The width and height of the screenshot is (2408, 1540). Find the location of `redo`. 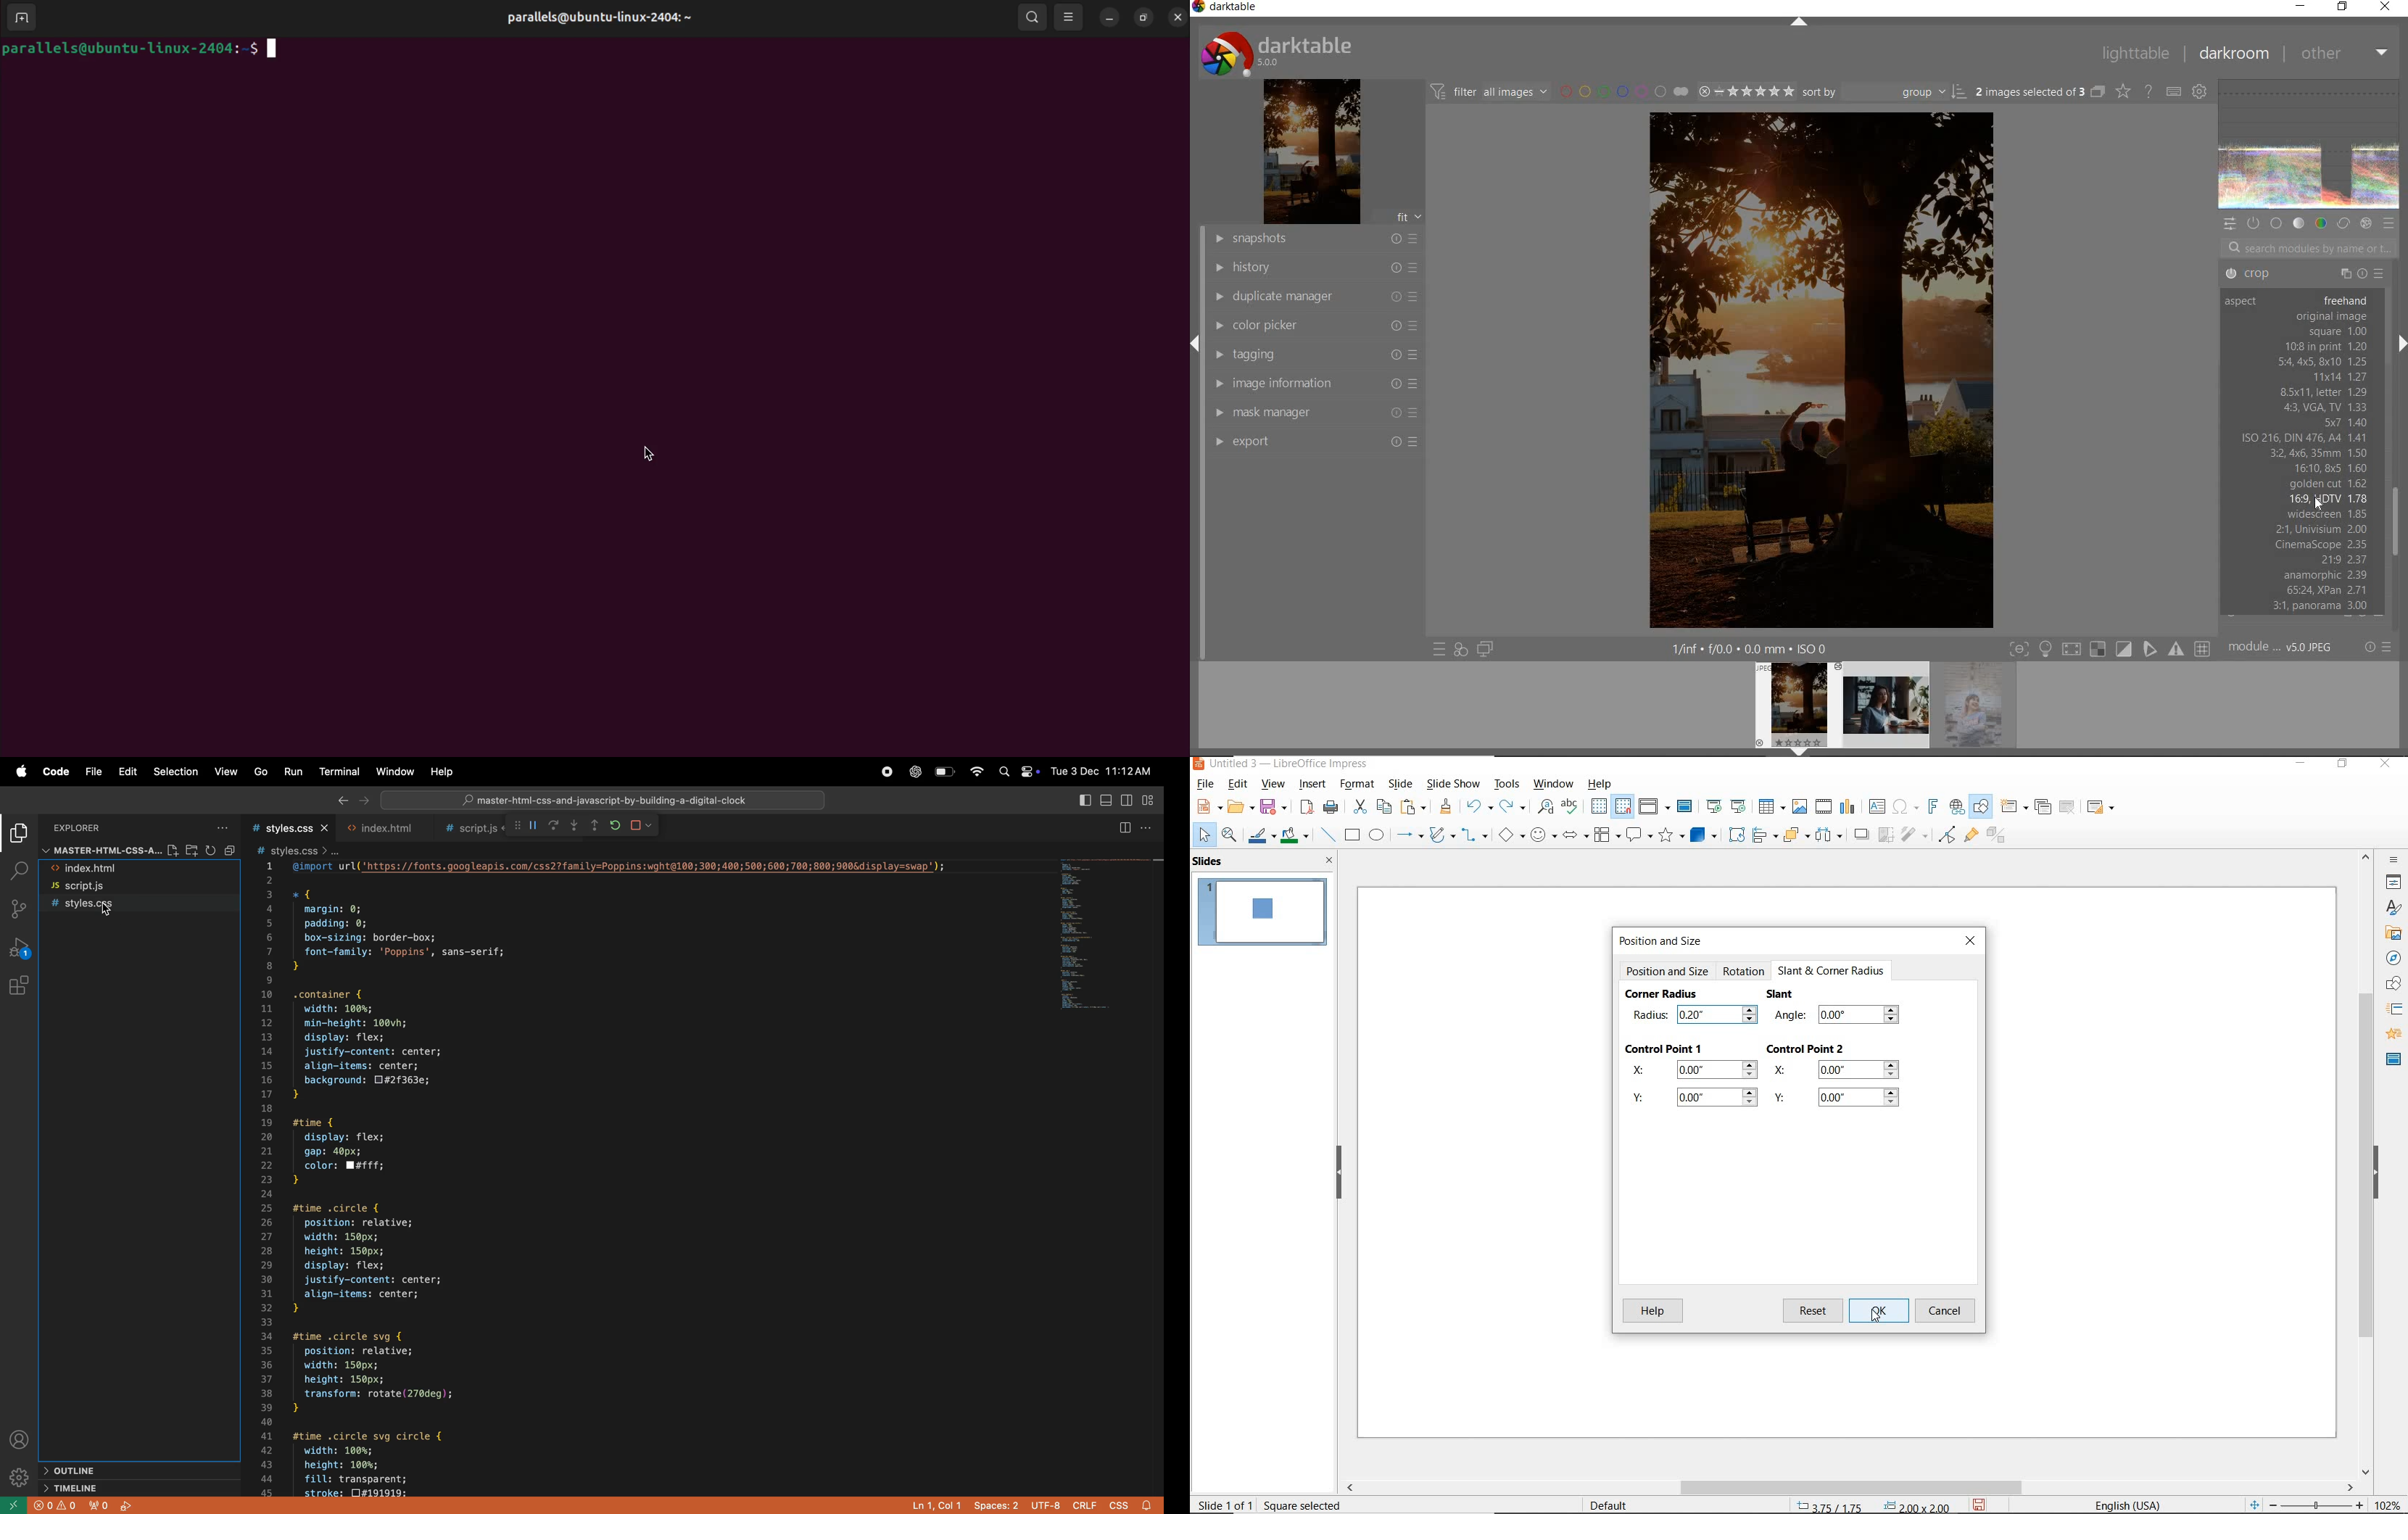

redo is located at coordinates (1513, 808).